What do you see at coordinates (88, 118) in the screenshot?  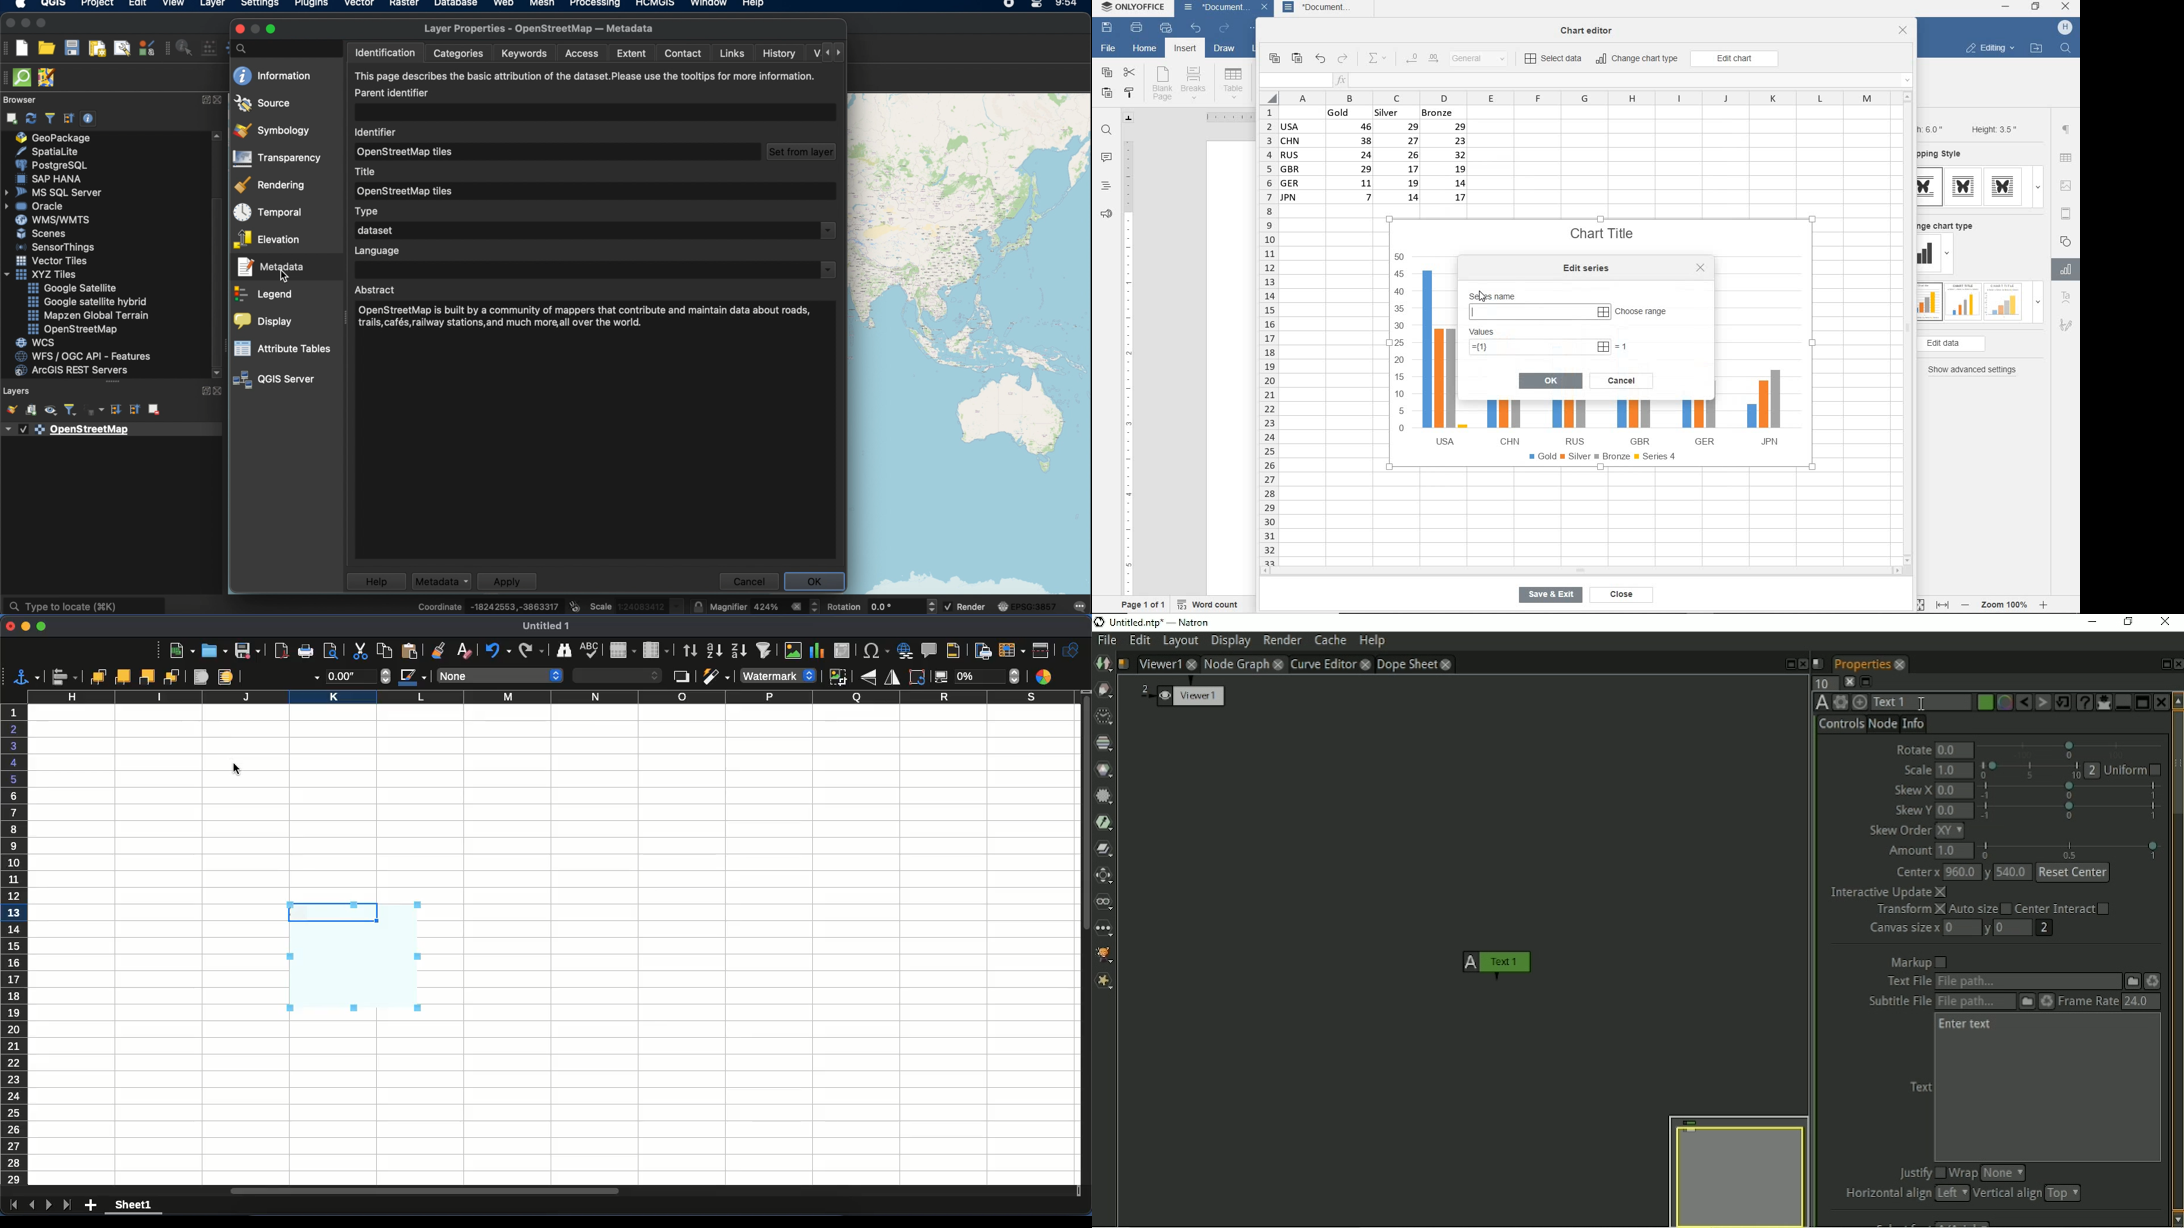 I see `enable/disable properties widget` at bounding box center [88, 118].